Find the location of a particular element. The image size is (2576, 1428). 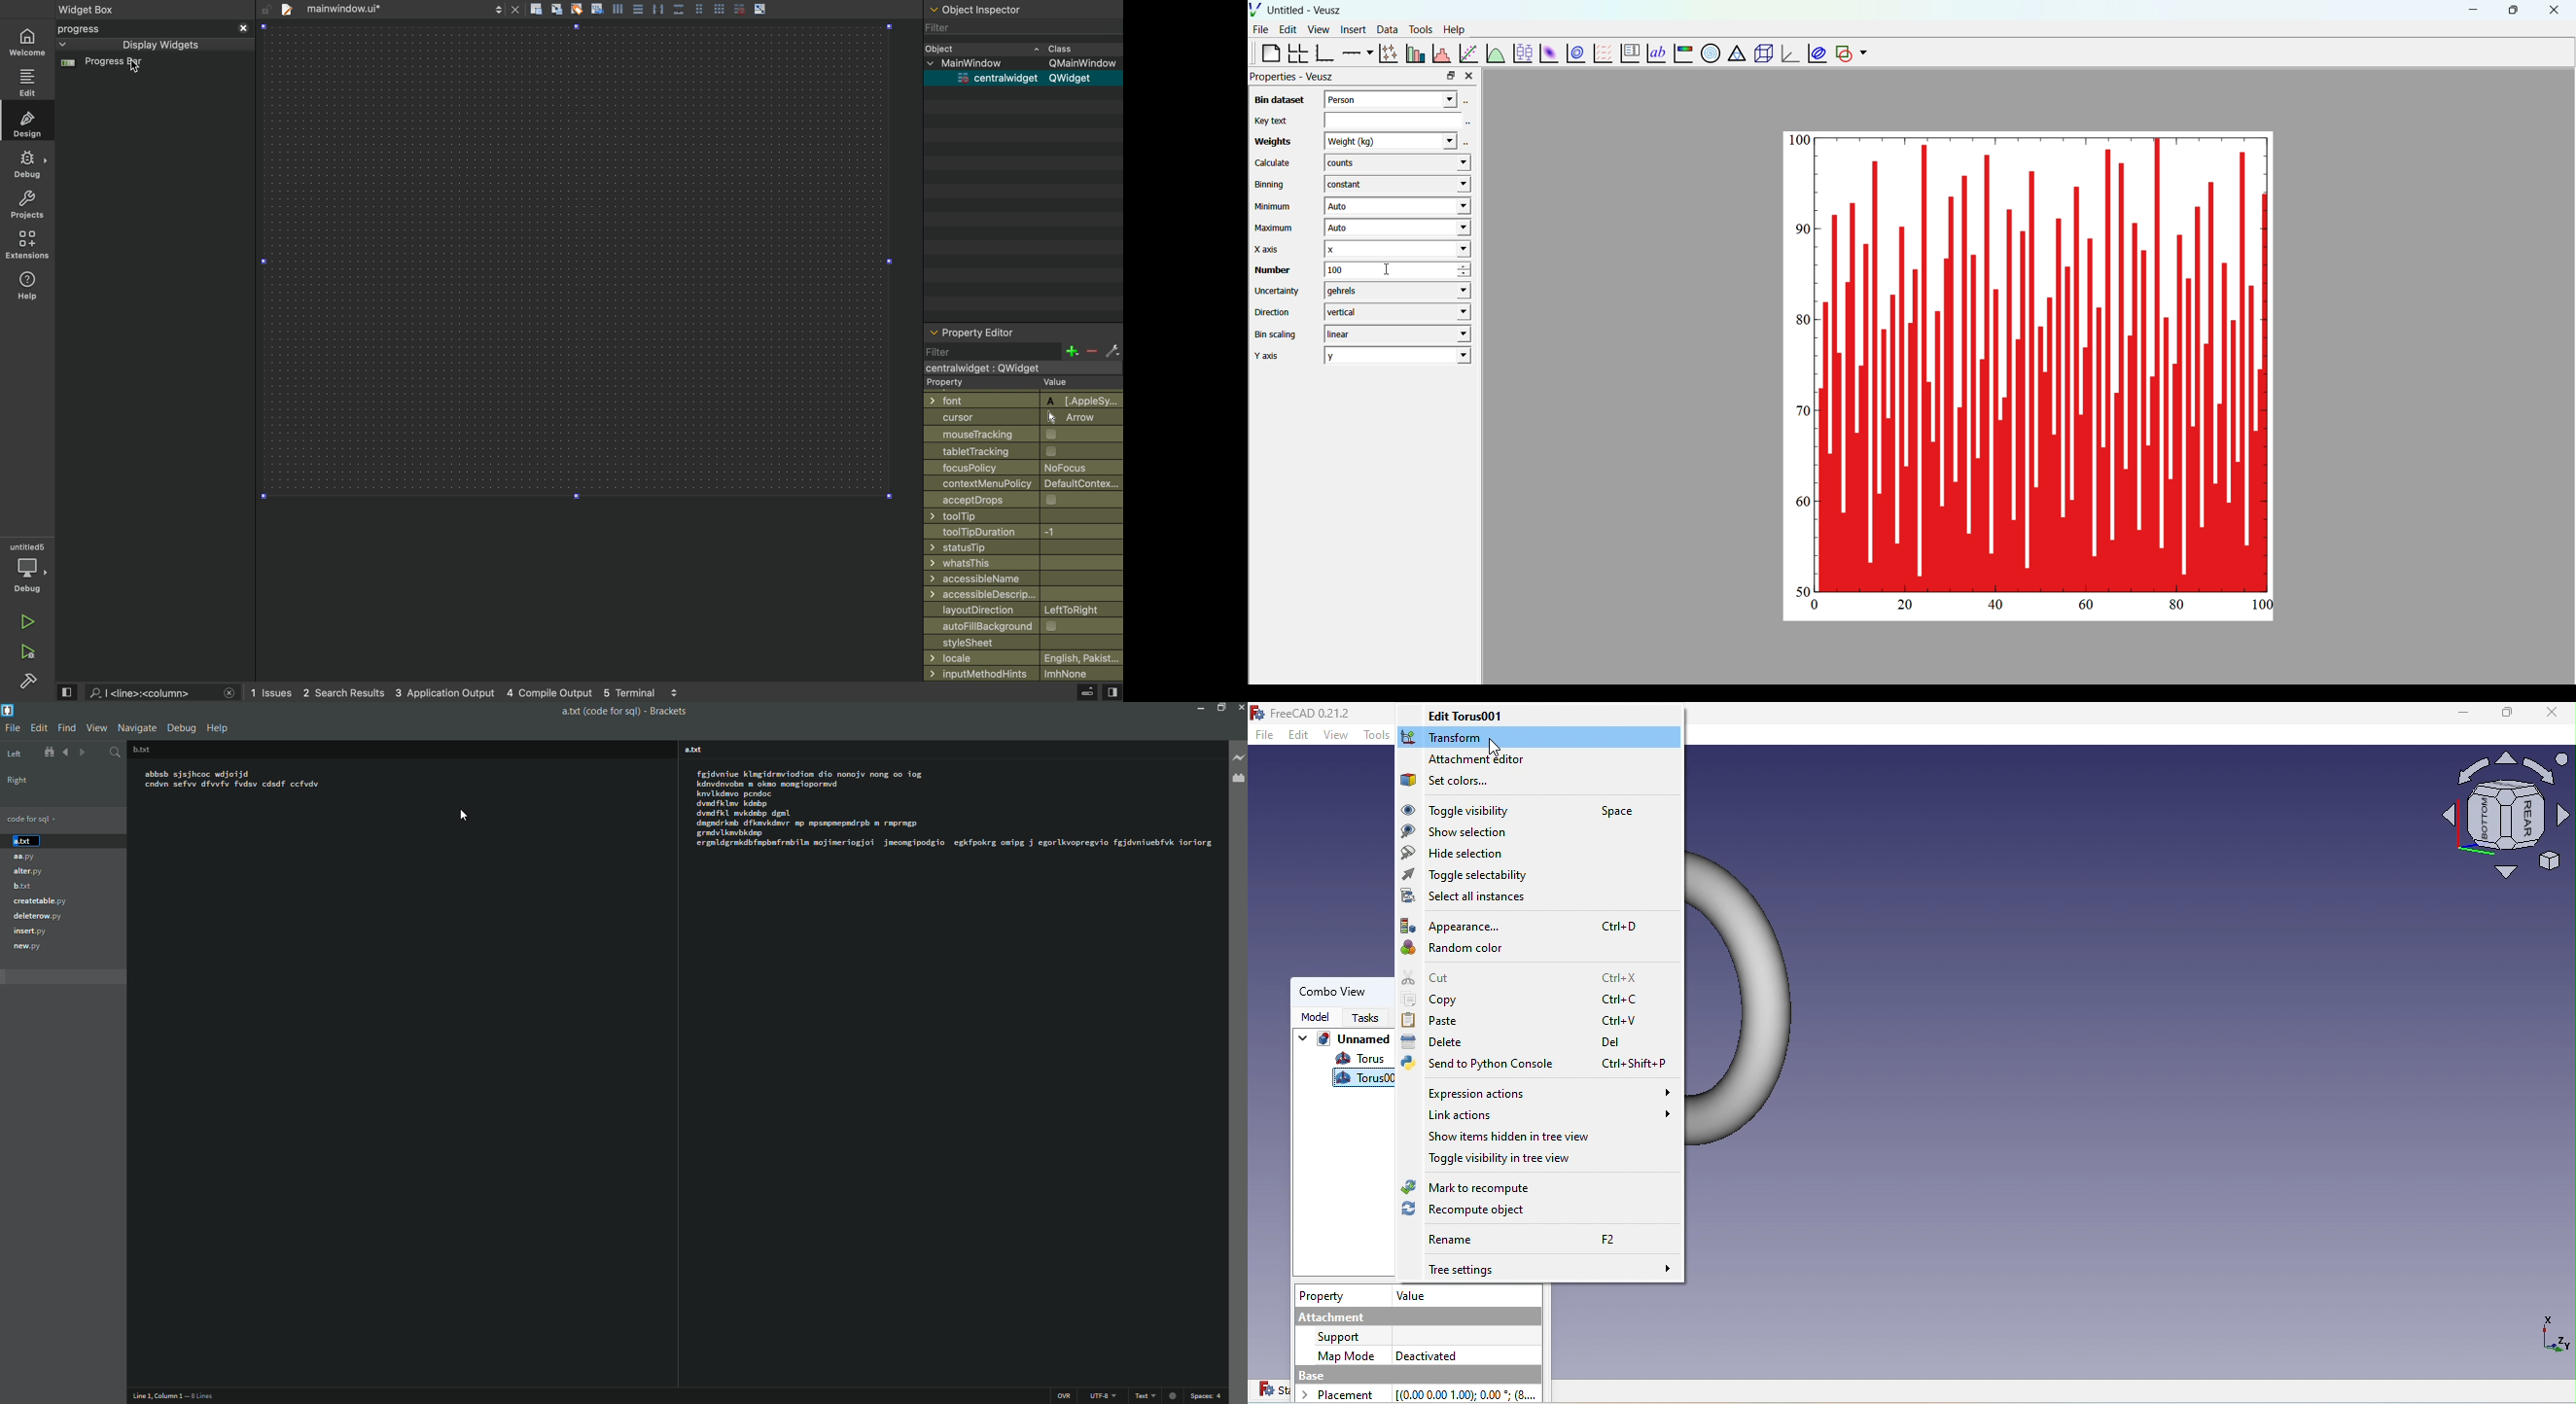

Toggle visibility in tree view is located at coordinates (1501, 1161).